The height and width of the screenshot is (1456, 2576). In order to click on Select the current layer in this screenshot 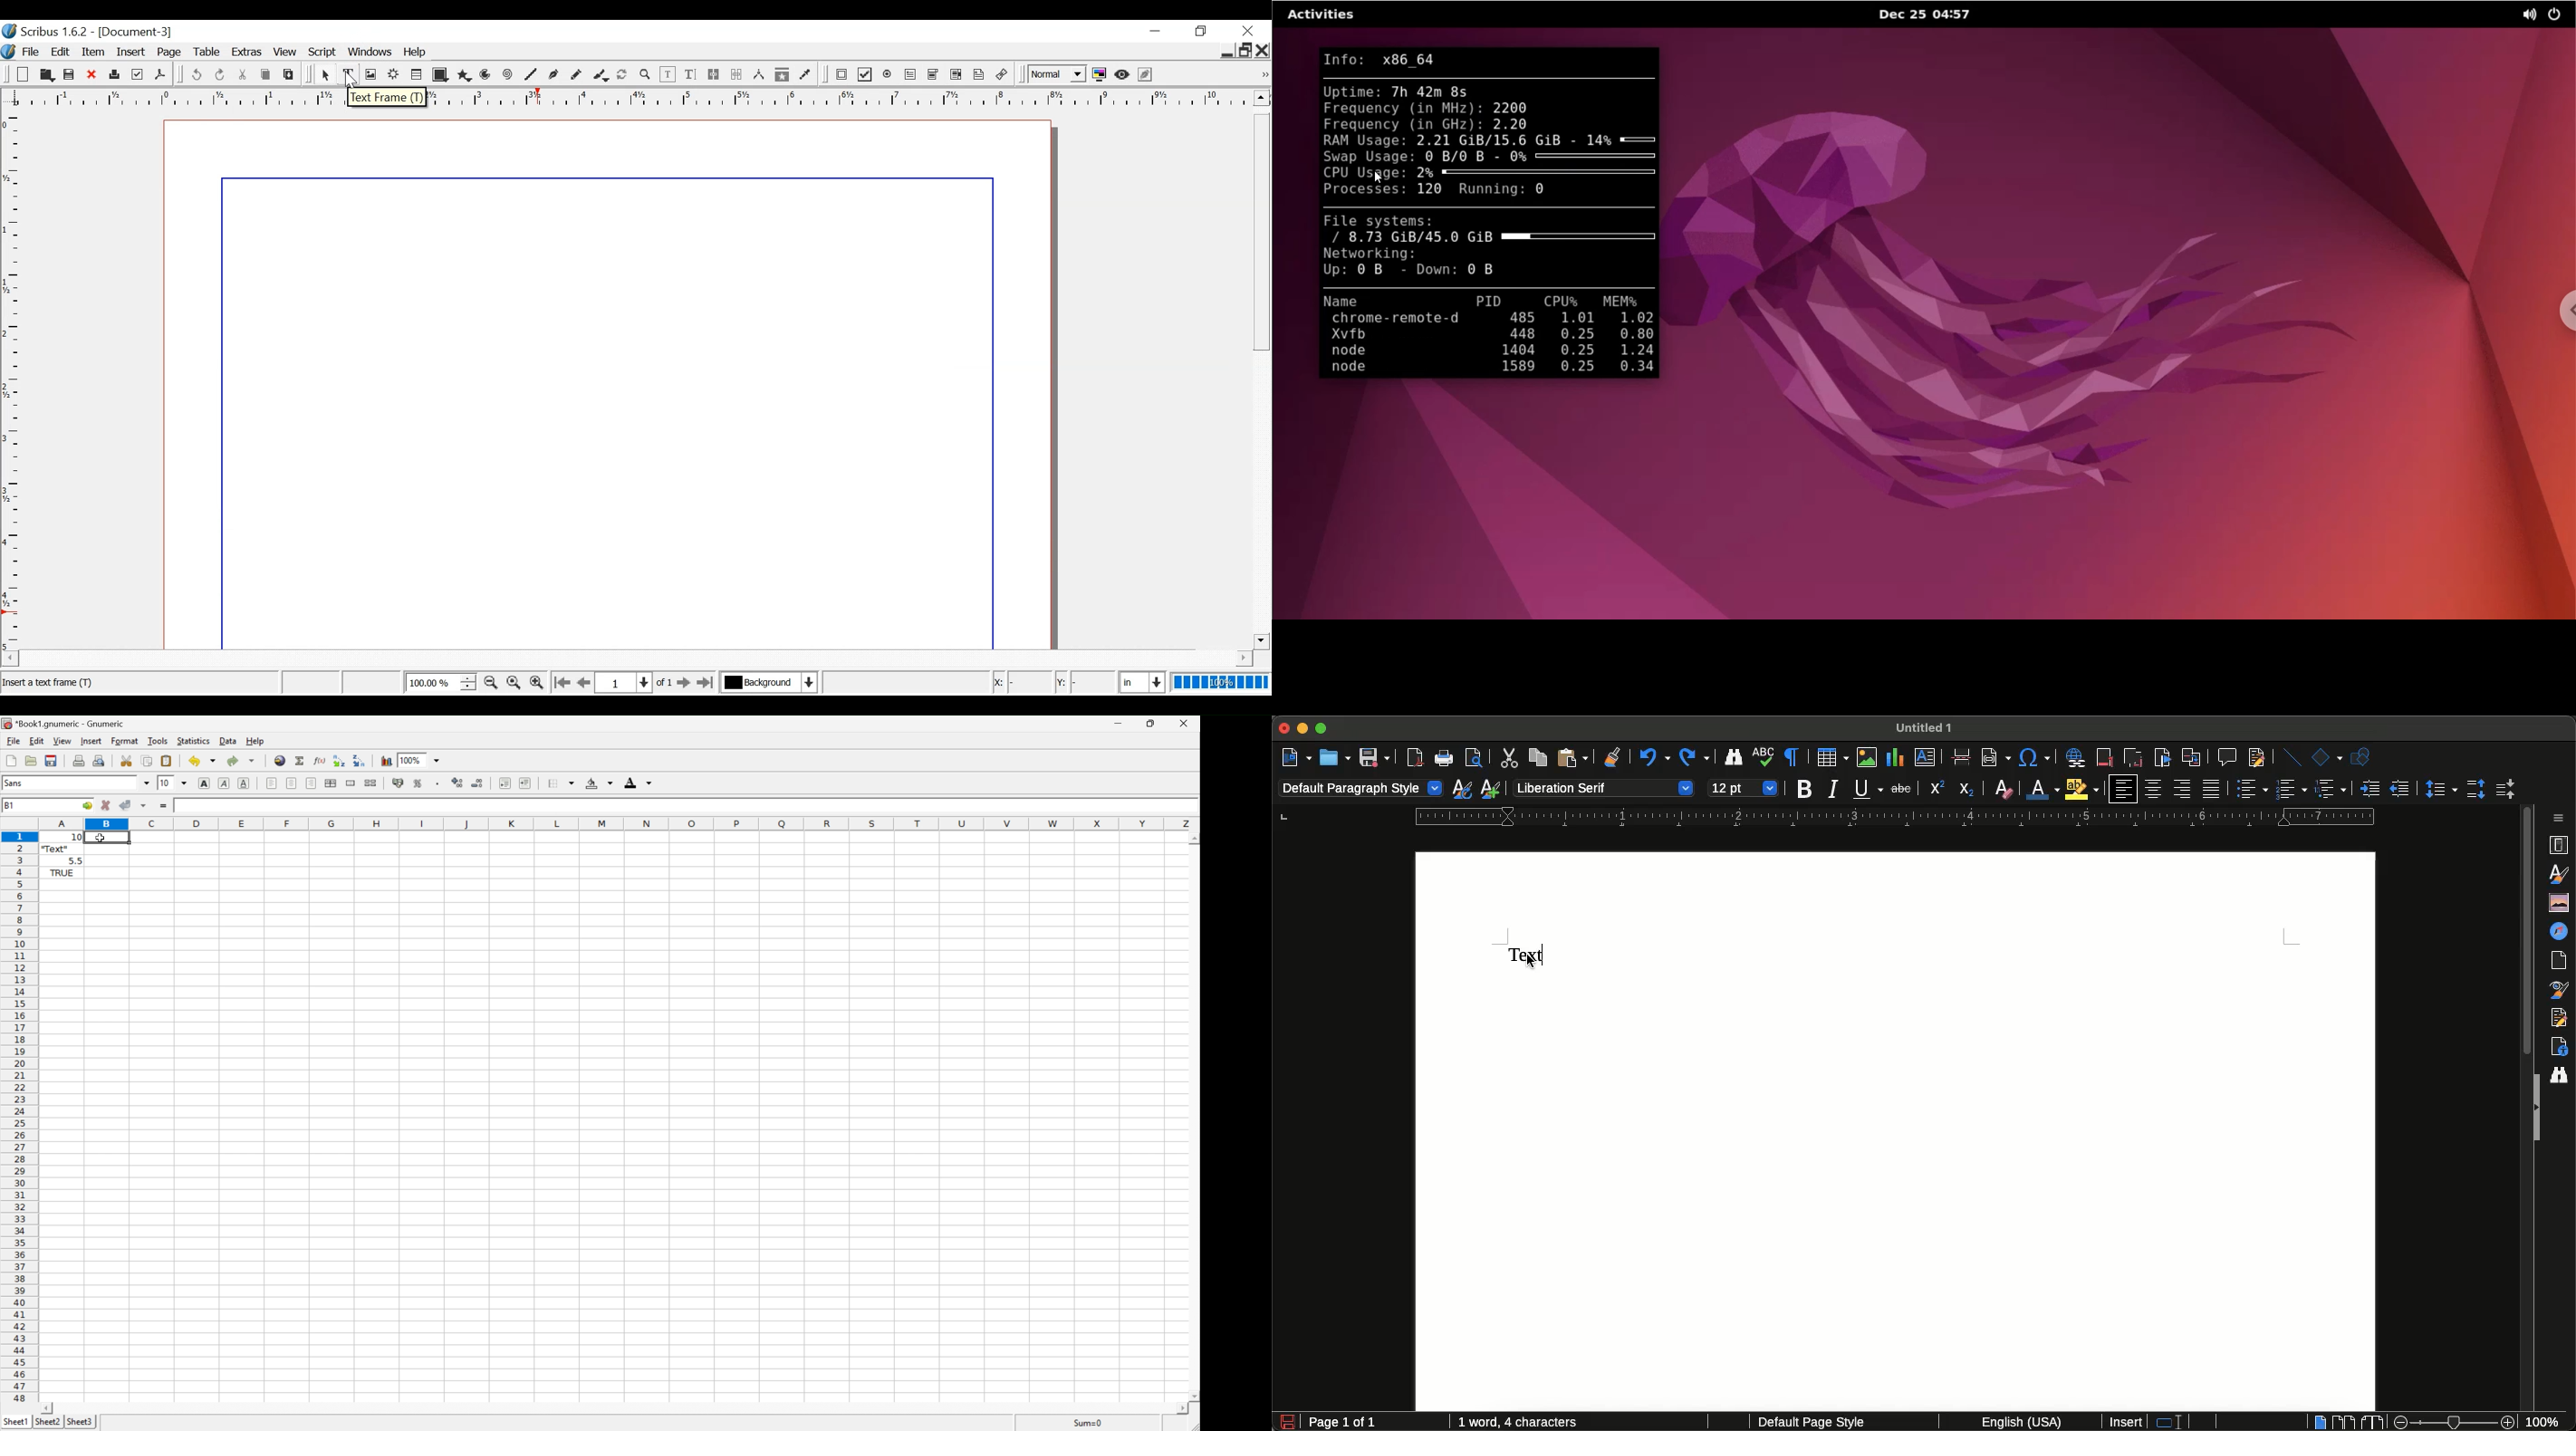, I will do `click(767, 682)`.